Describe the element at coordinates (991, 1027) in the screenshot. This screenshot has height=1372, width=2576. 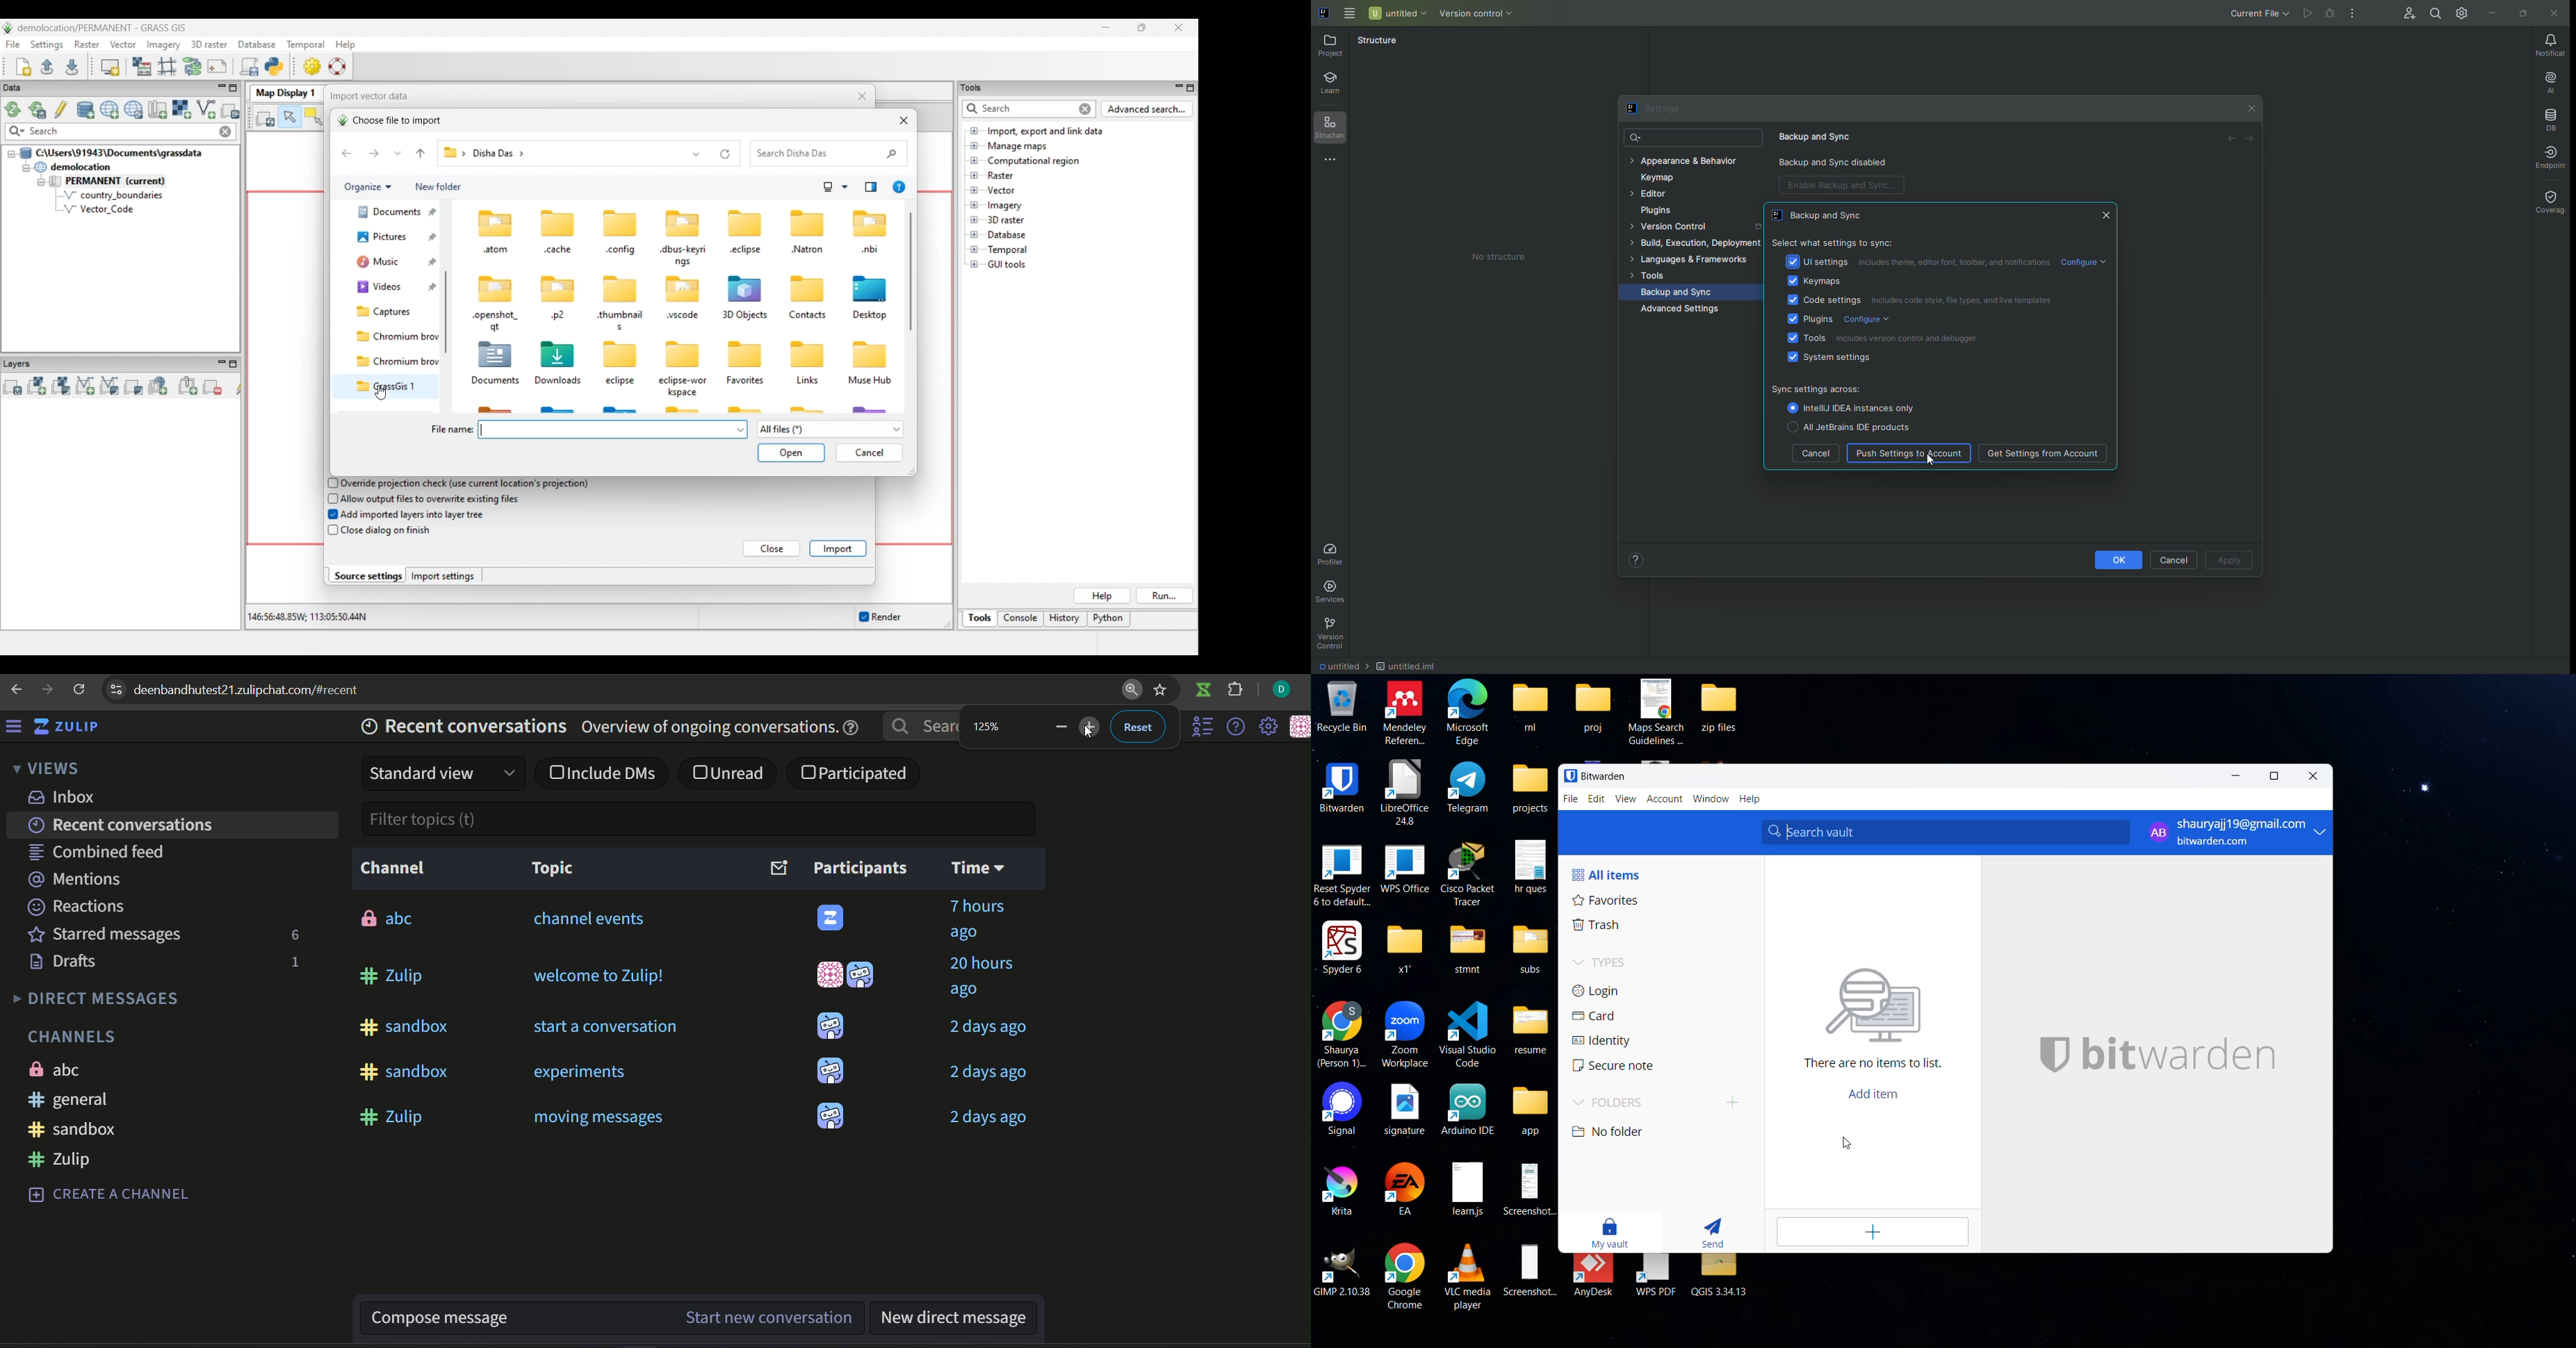
I see `2 days ago` at that location.